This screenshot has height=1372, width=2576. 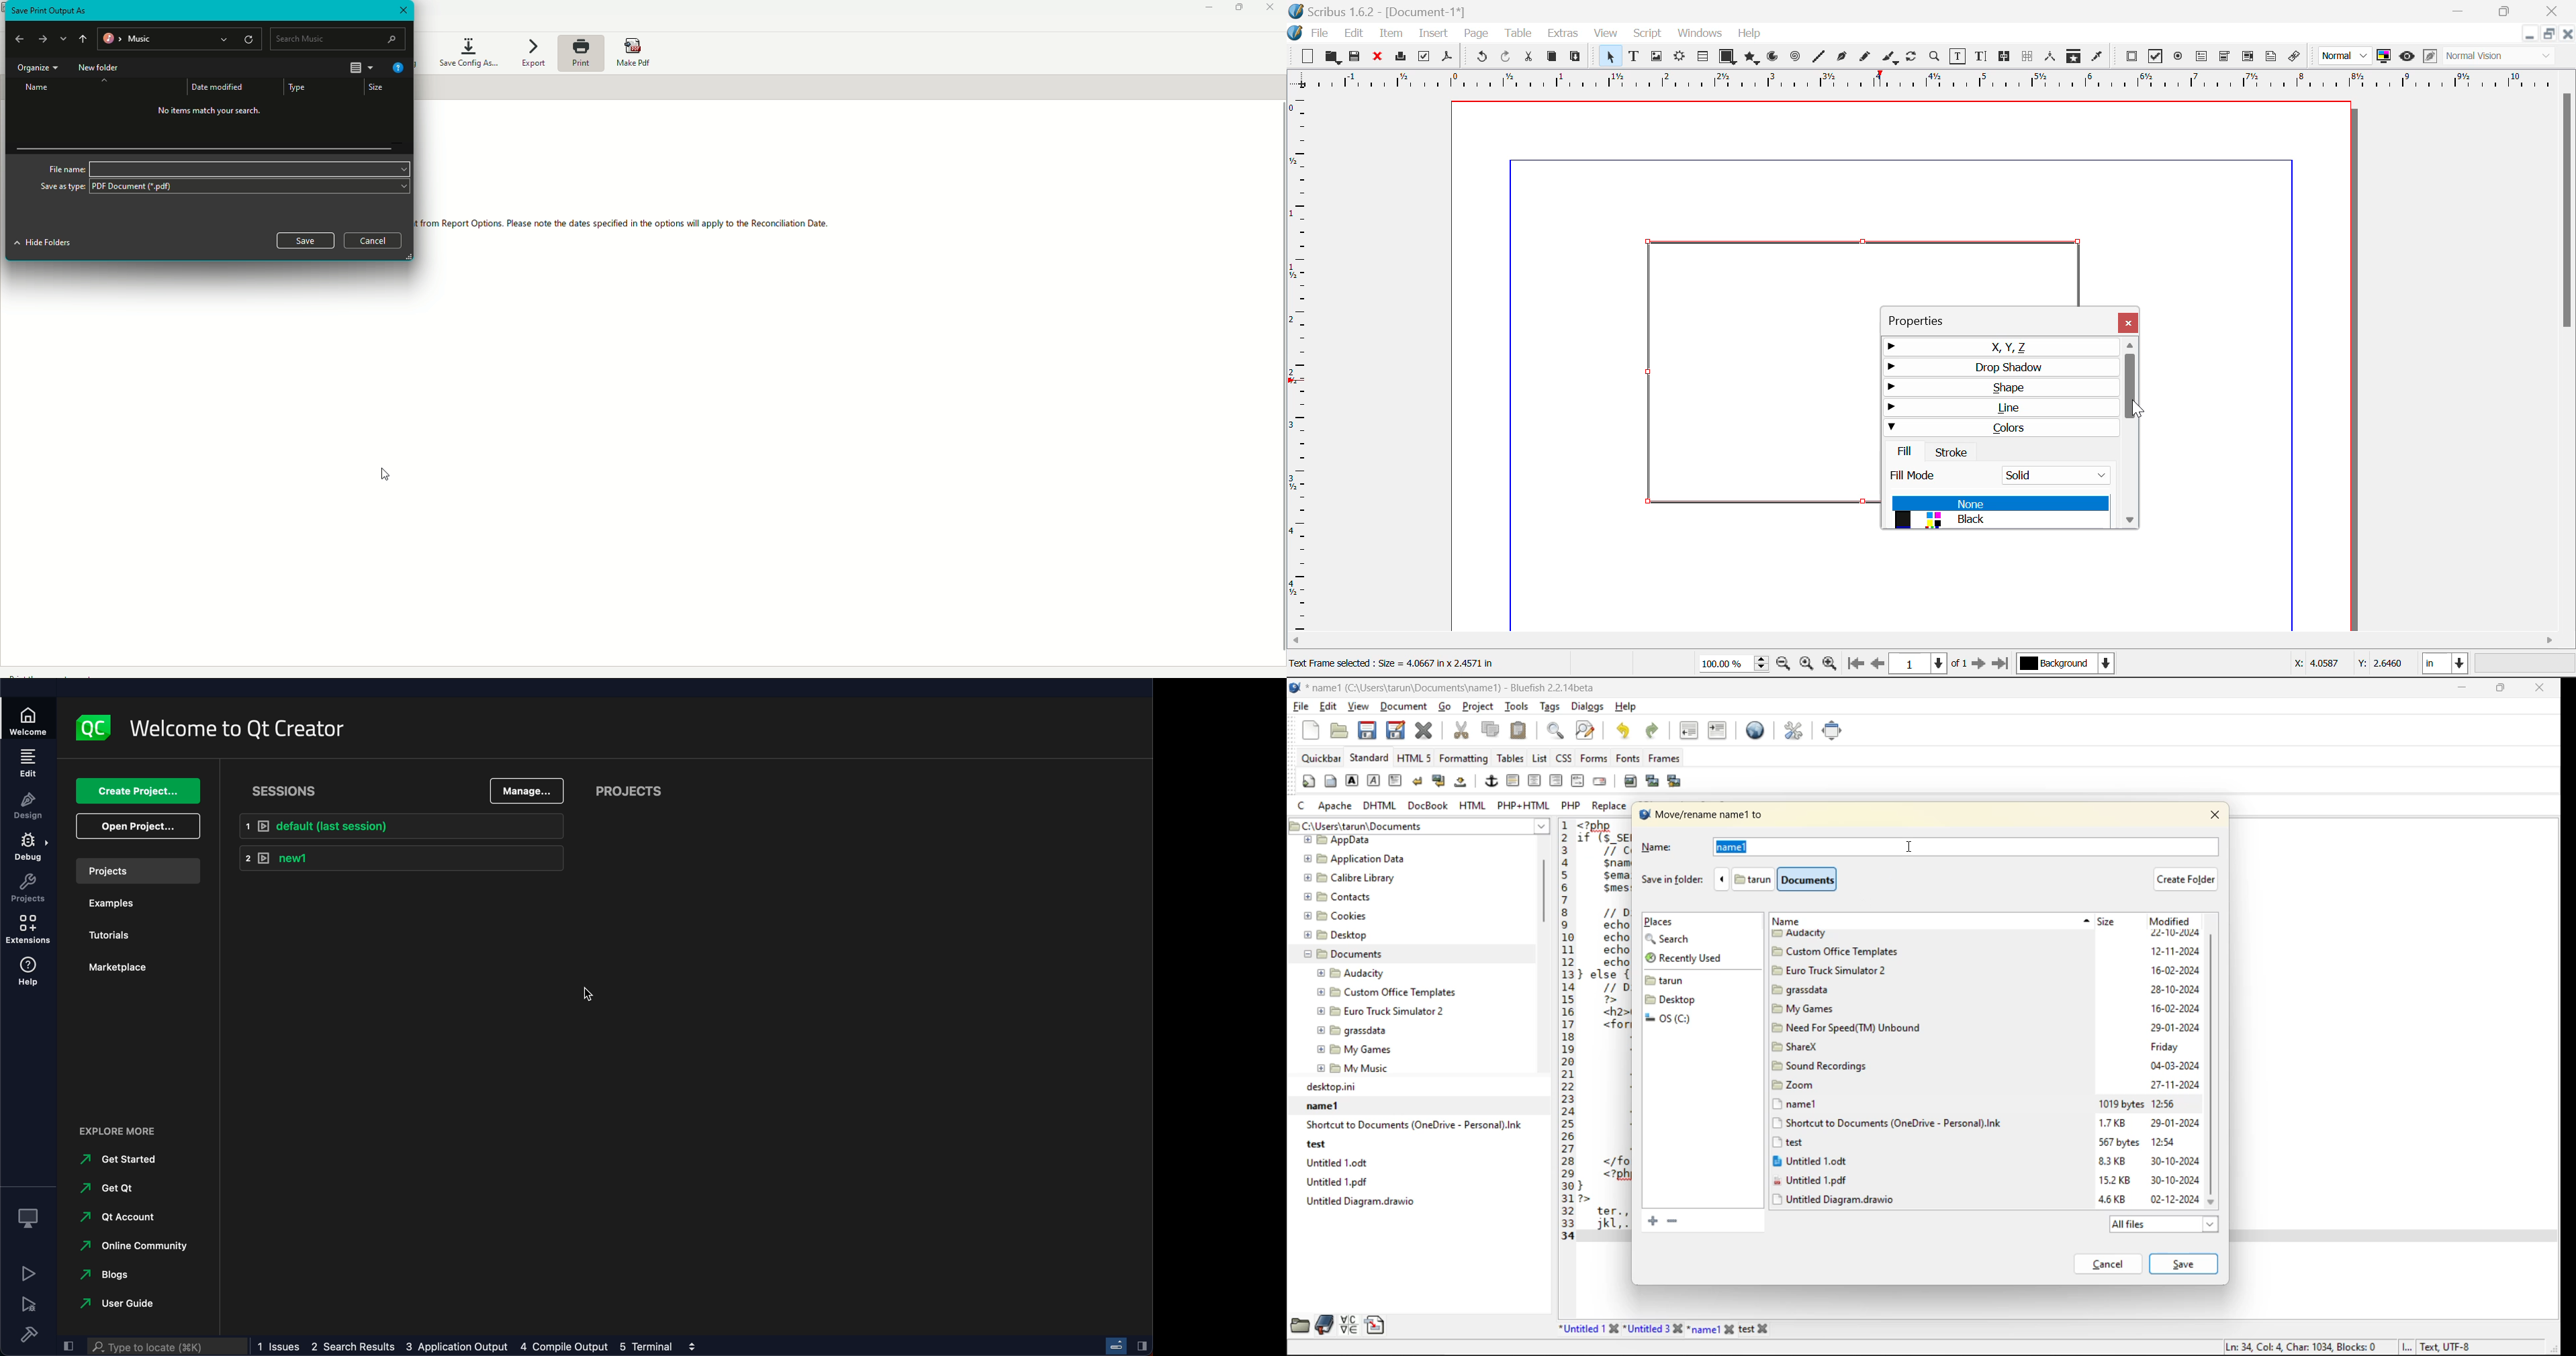 What do you see at coordinates (537, 53) in the screenshot?
I see `Export` at bounding box center [537, 53].